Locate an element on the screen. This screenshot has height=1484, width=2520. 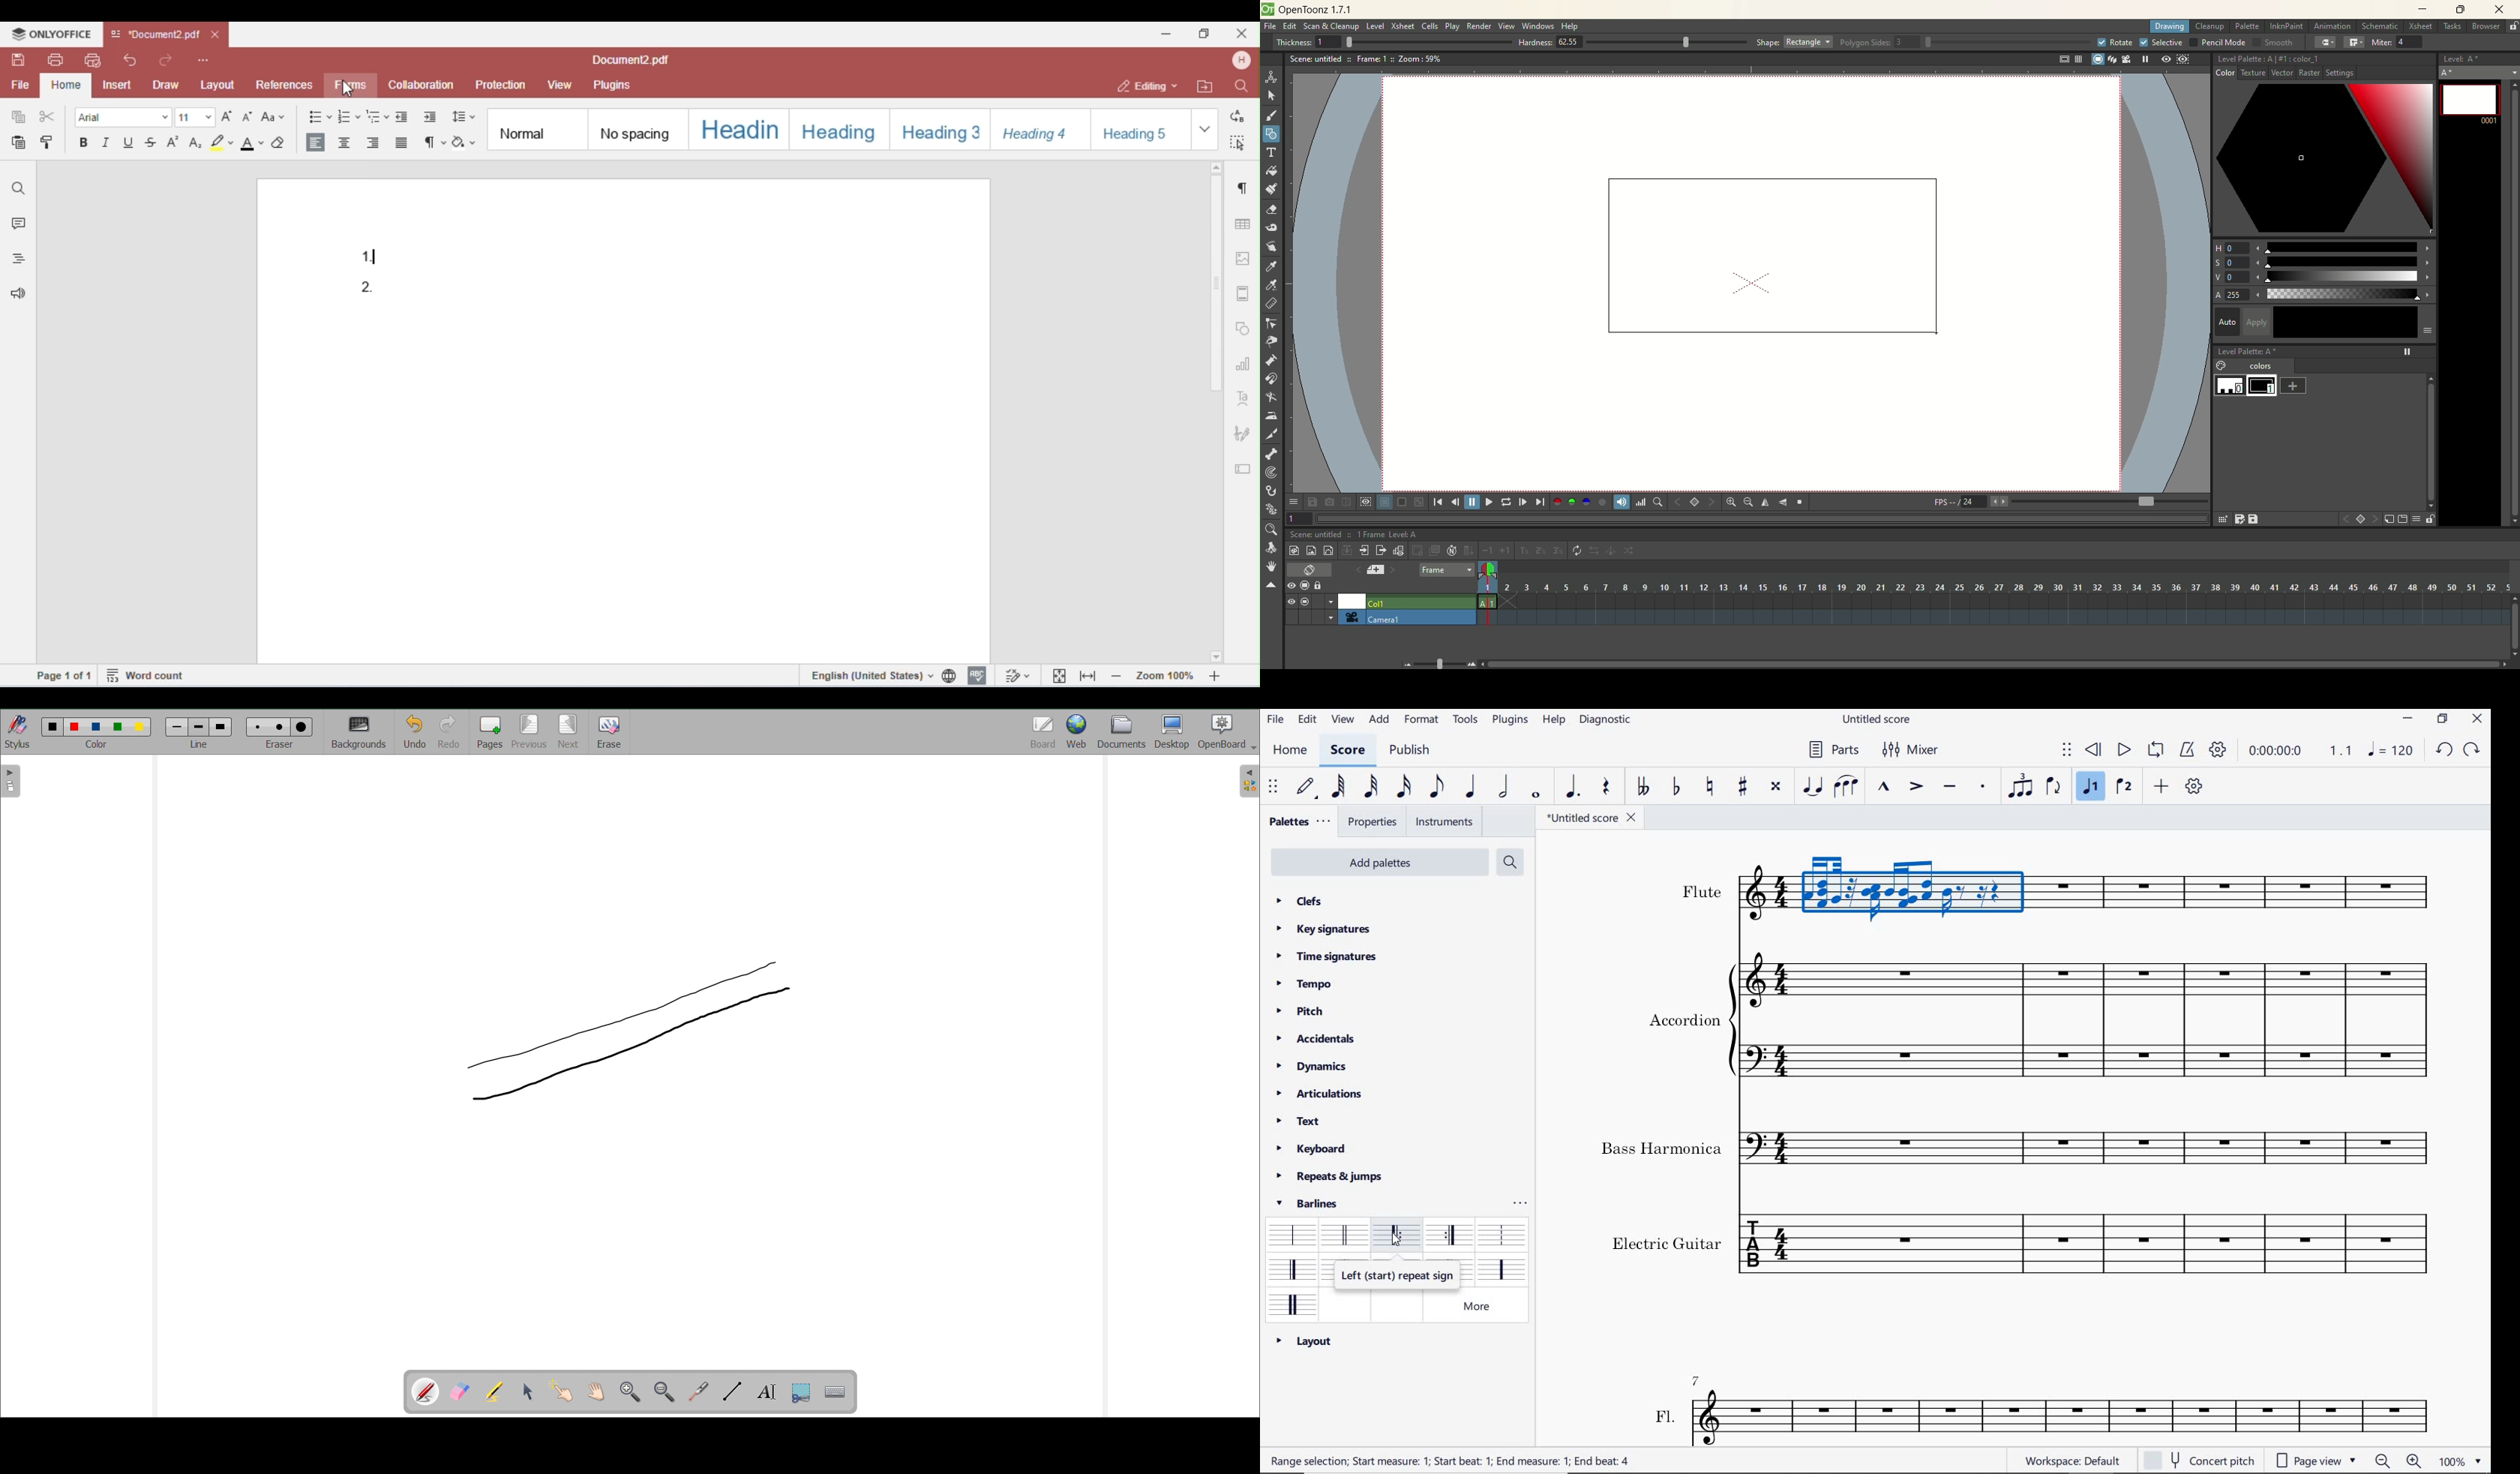
double bar line is located at coordinates (1344, 1234).